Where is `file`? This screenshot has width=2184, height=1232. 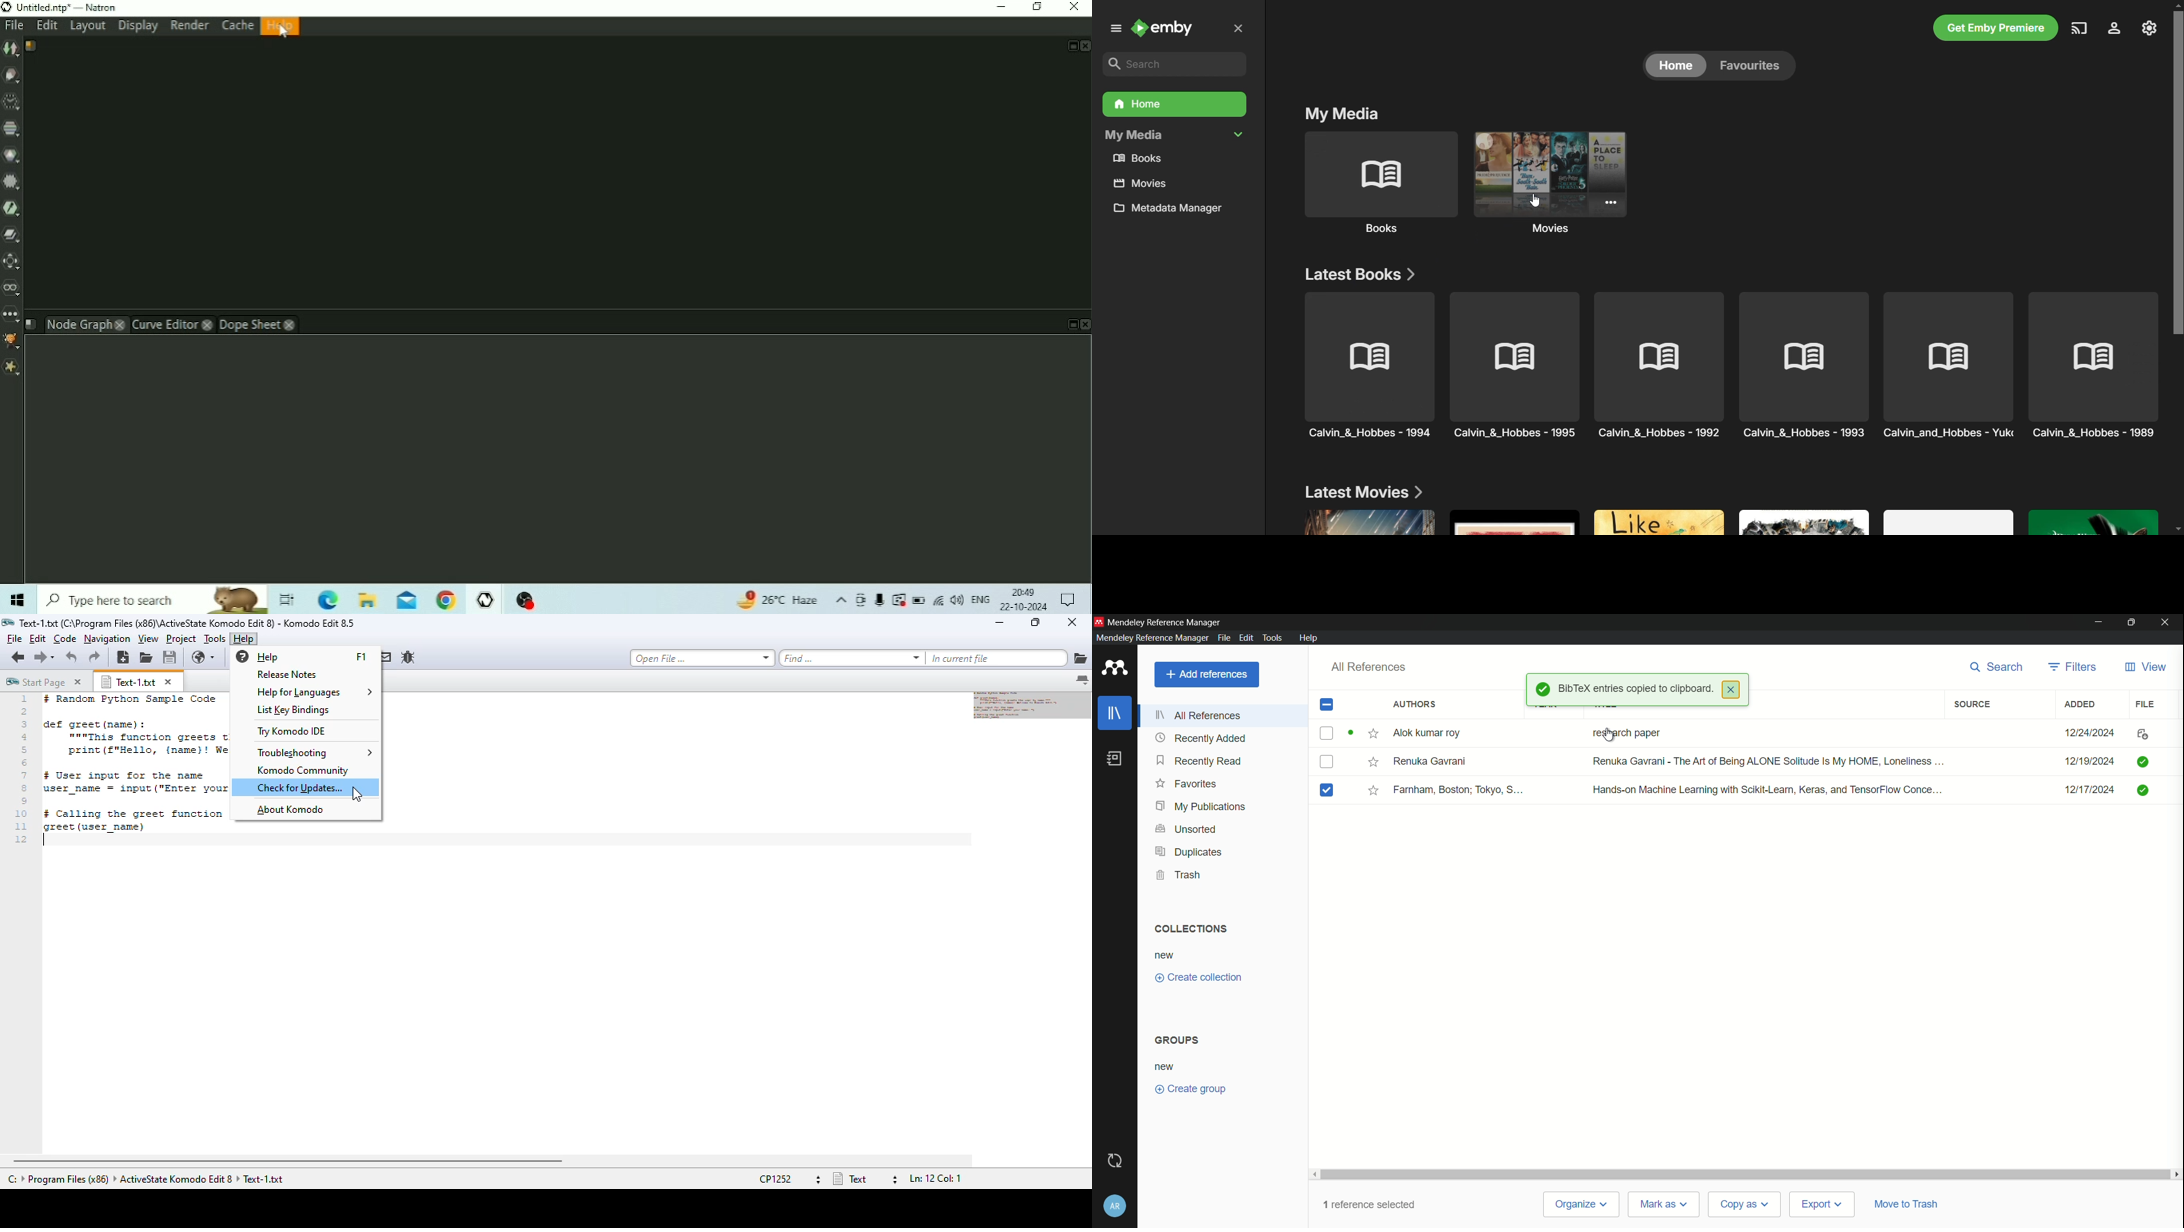
file is located at coordinates (2147, 704).